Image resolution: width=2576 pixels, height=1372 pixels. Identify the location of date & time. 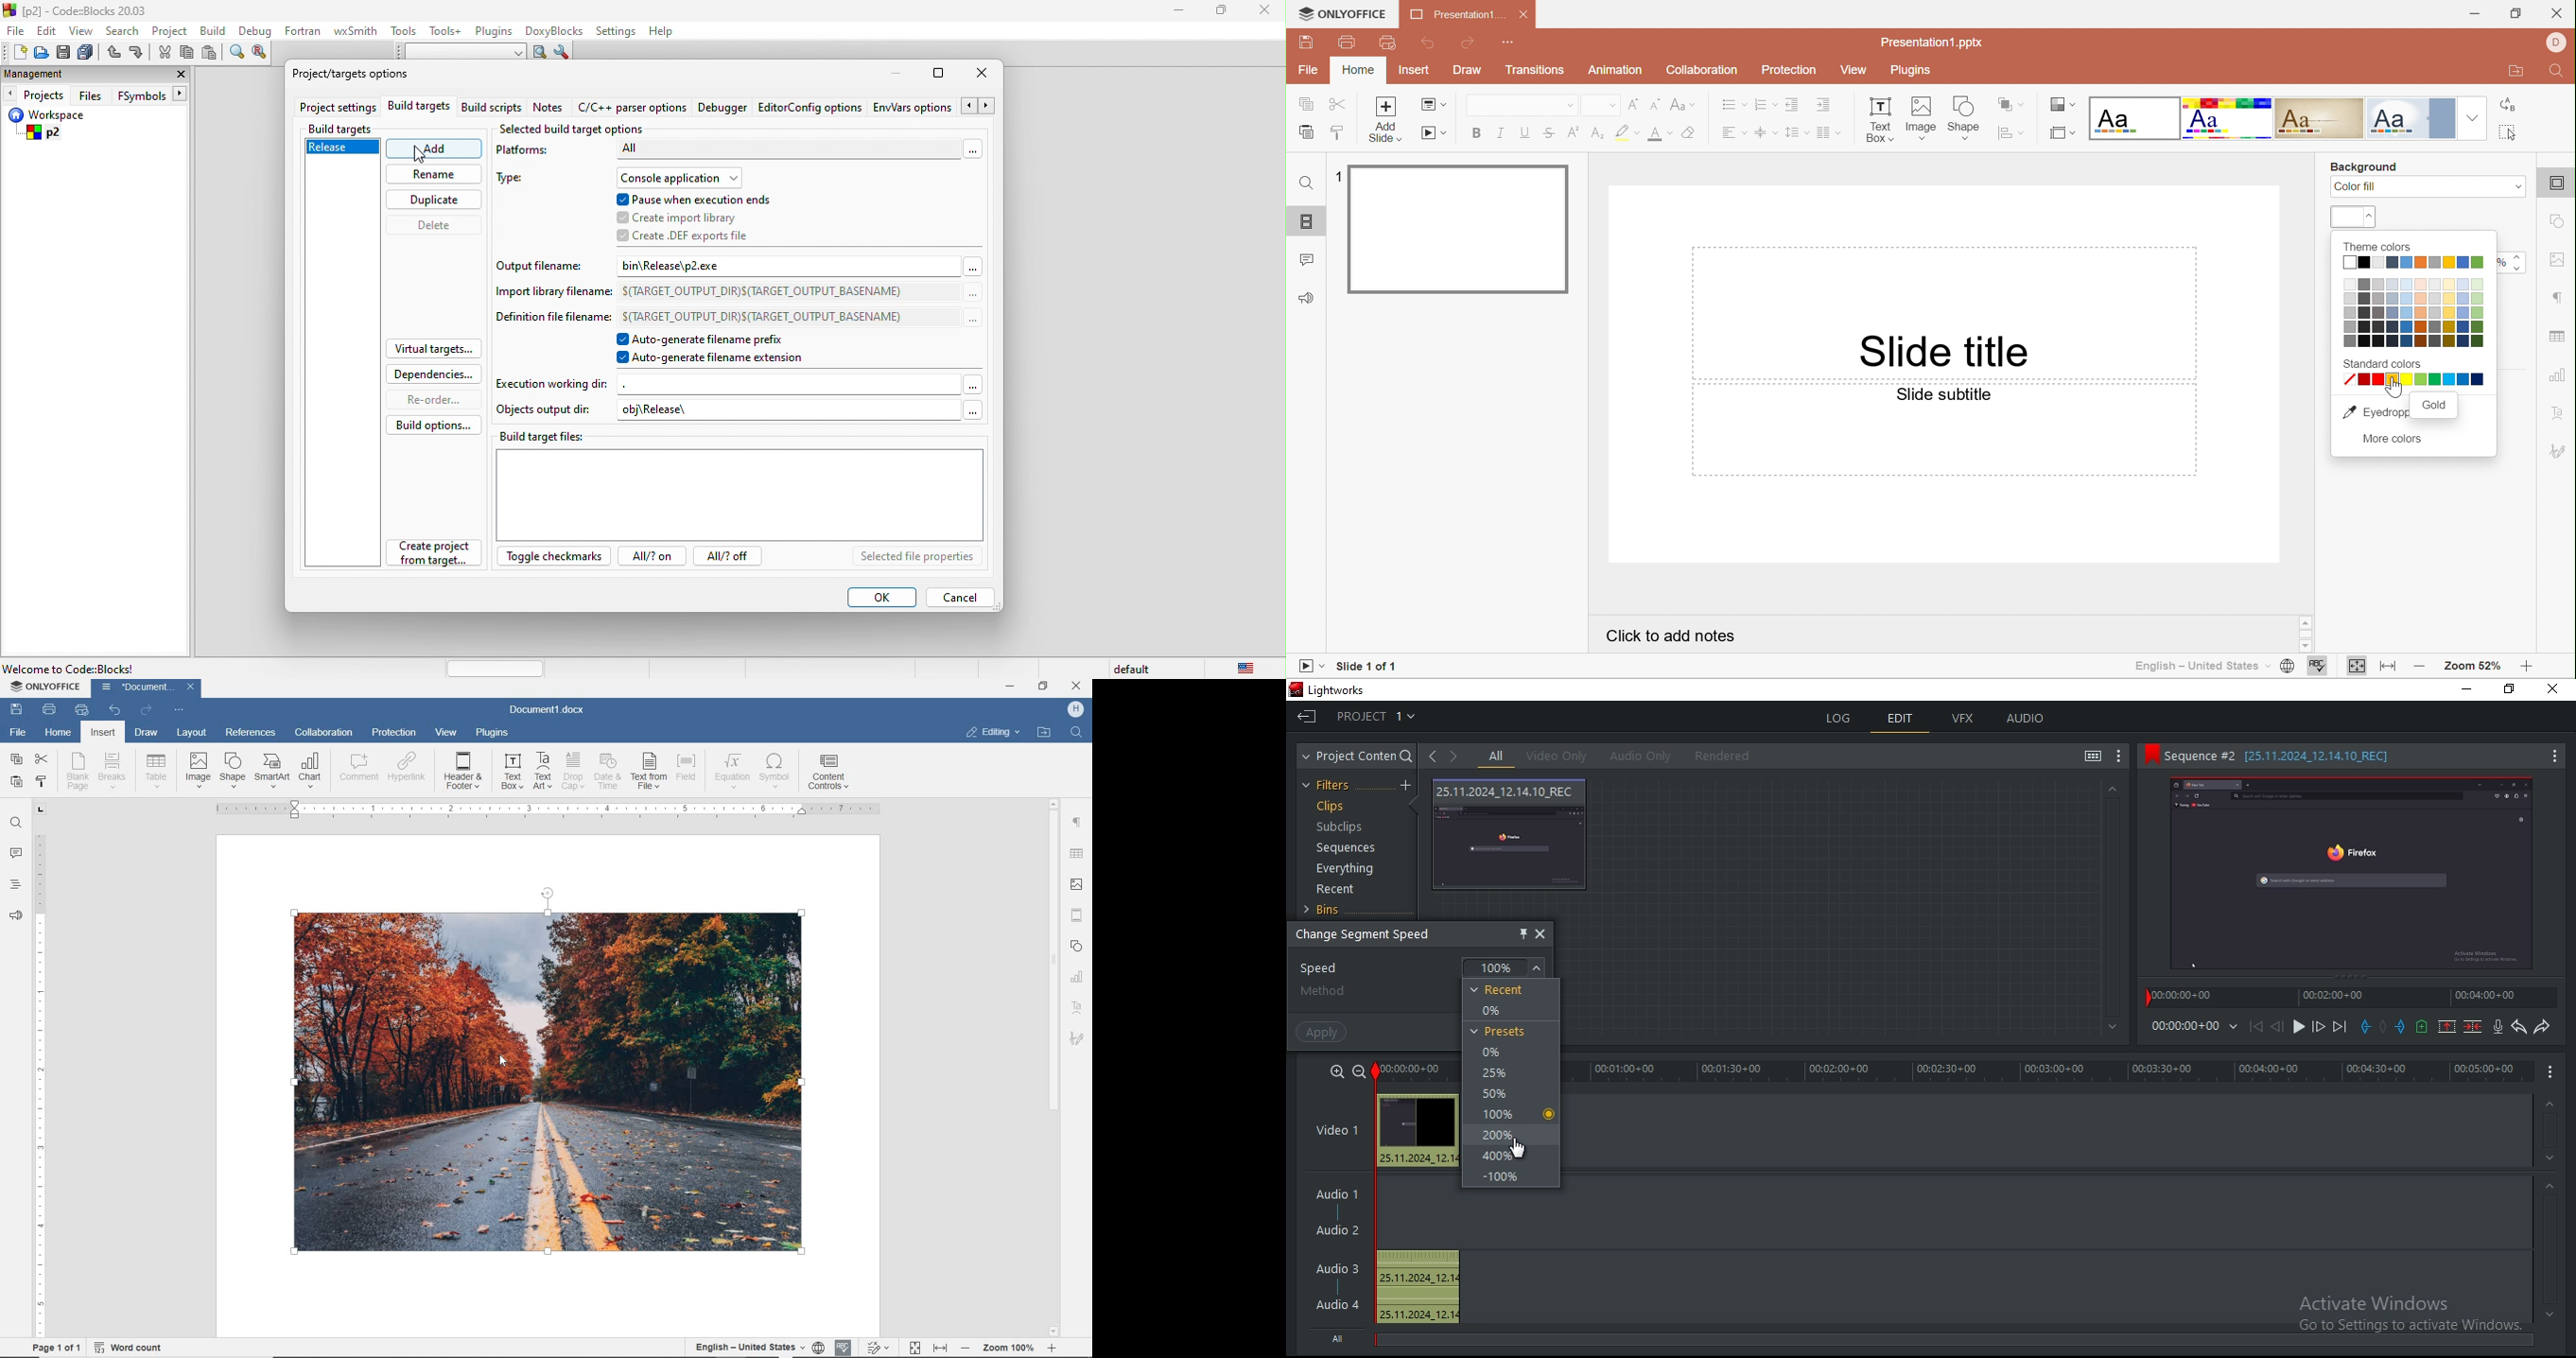
(609, 769).